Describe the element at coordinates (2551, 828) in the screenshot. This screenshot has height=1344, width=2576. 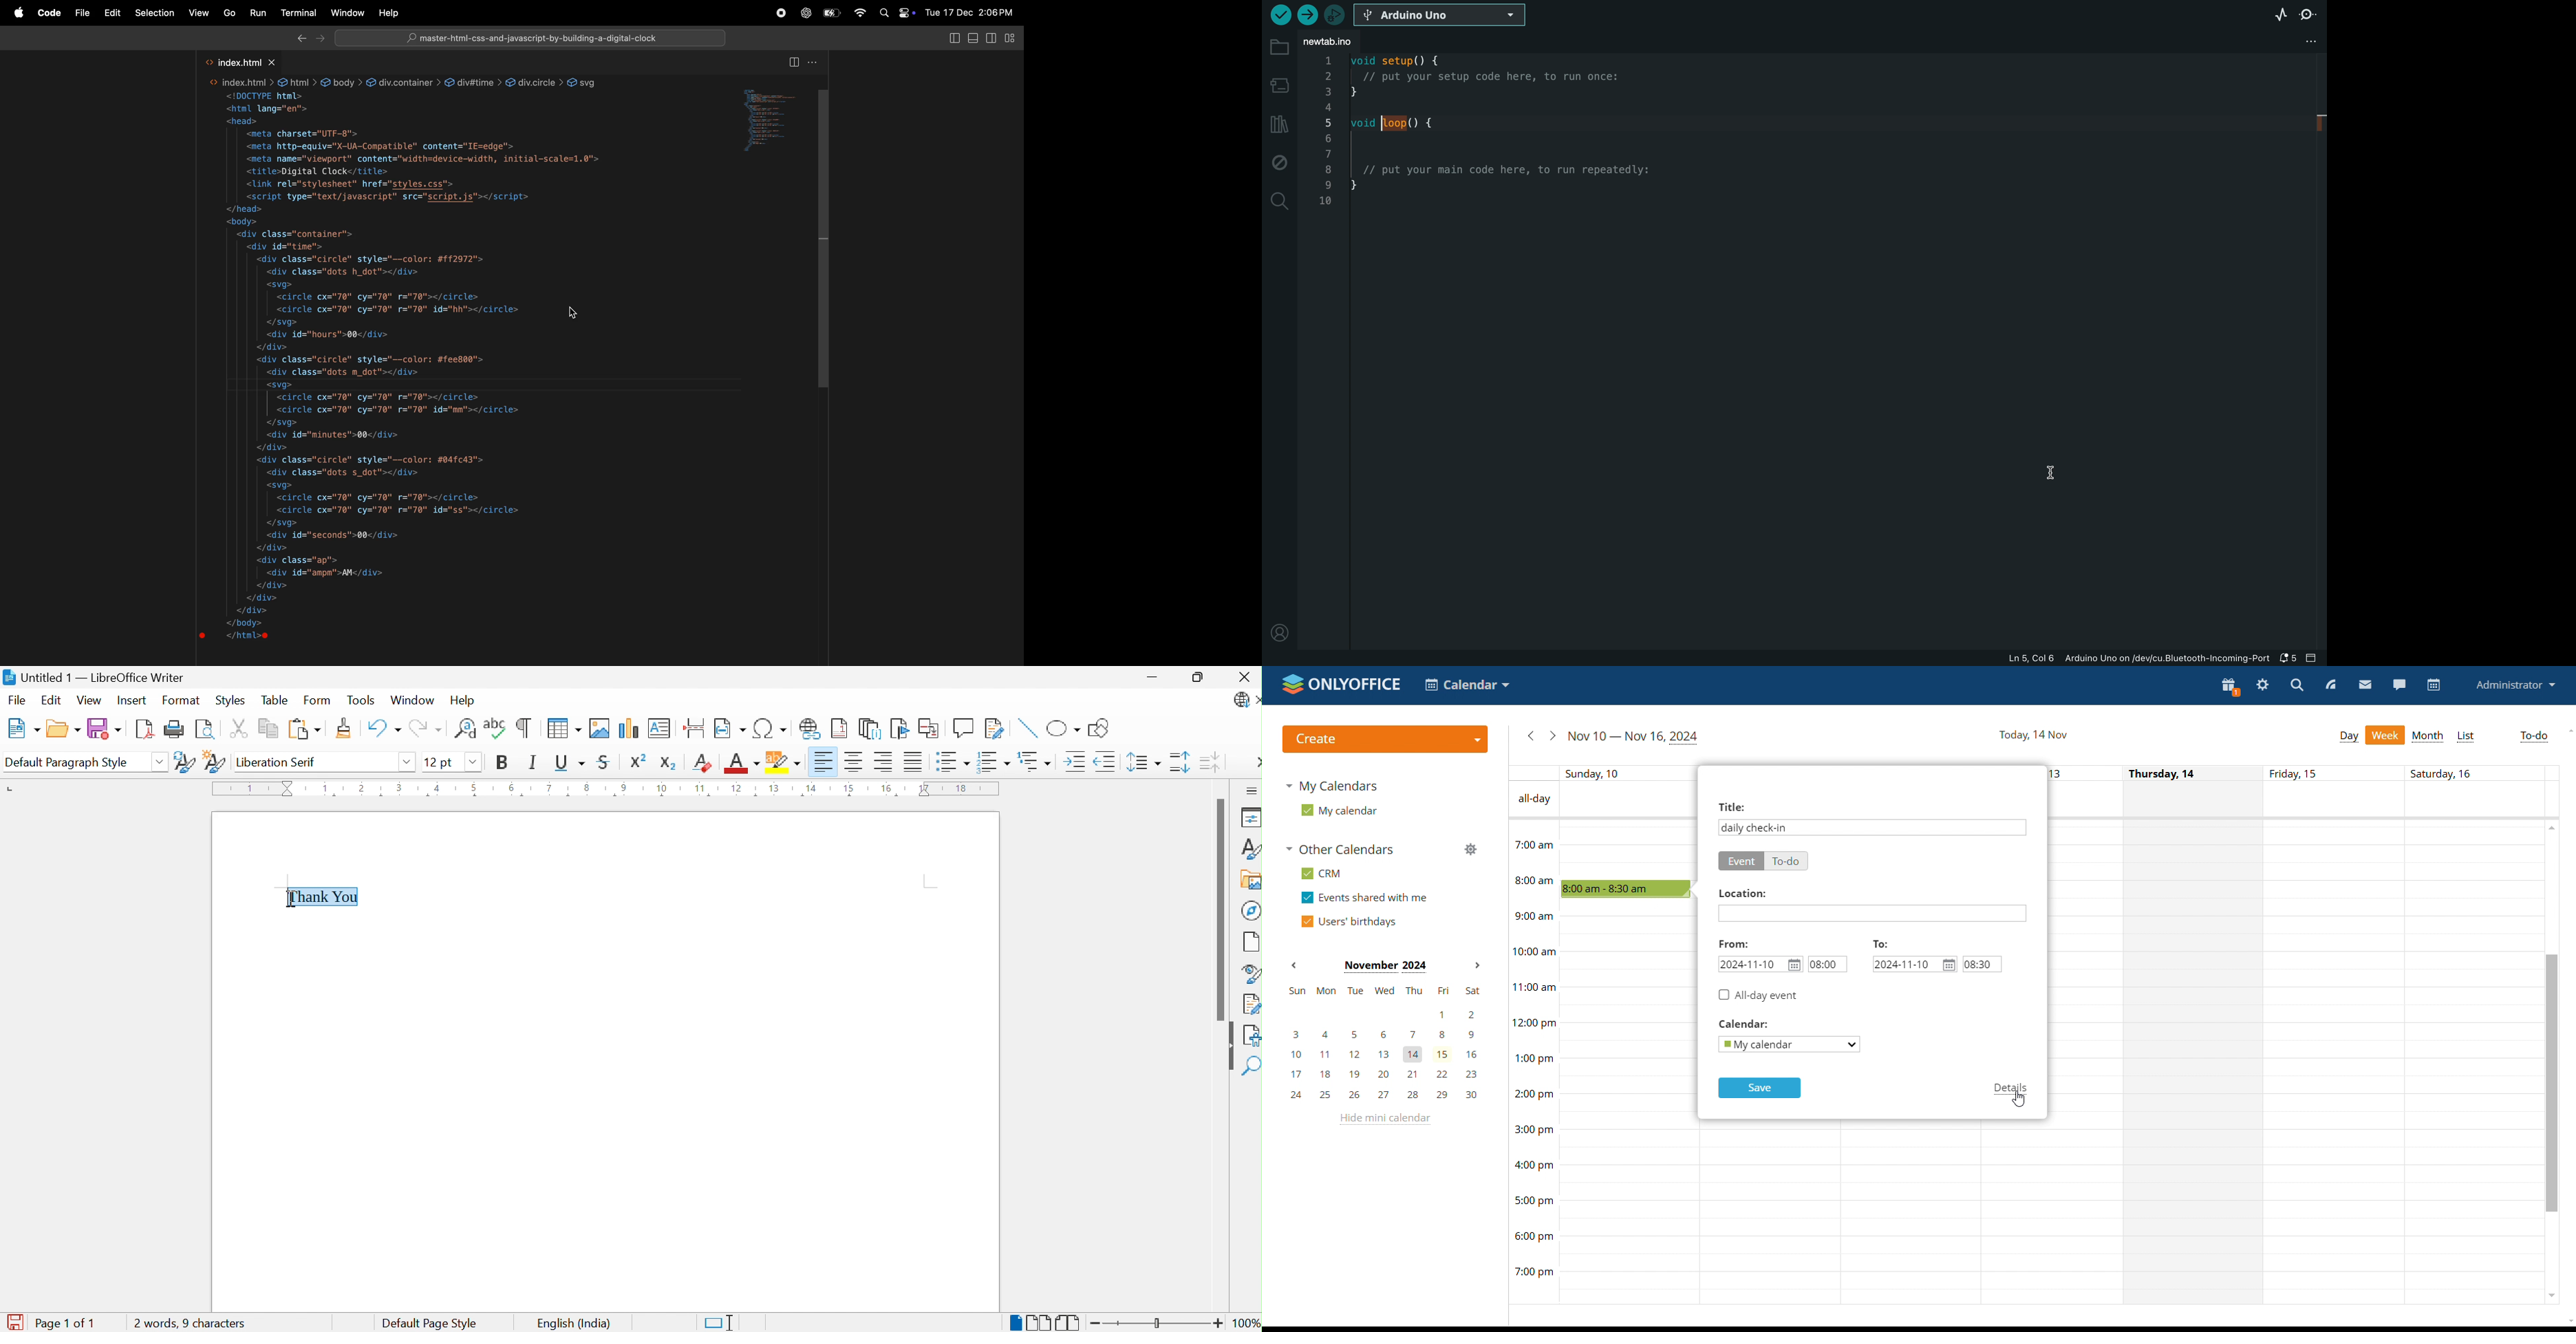
I see `scroll up` at that location.